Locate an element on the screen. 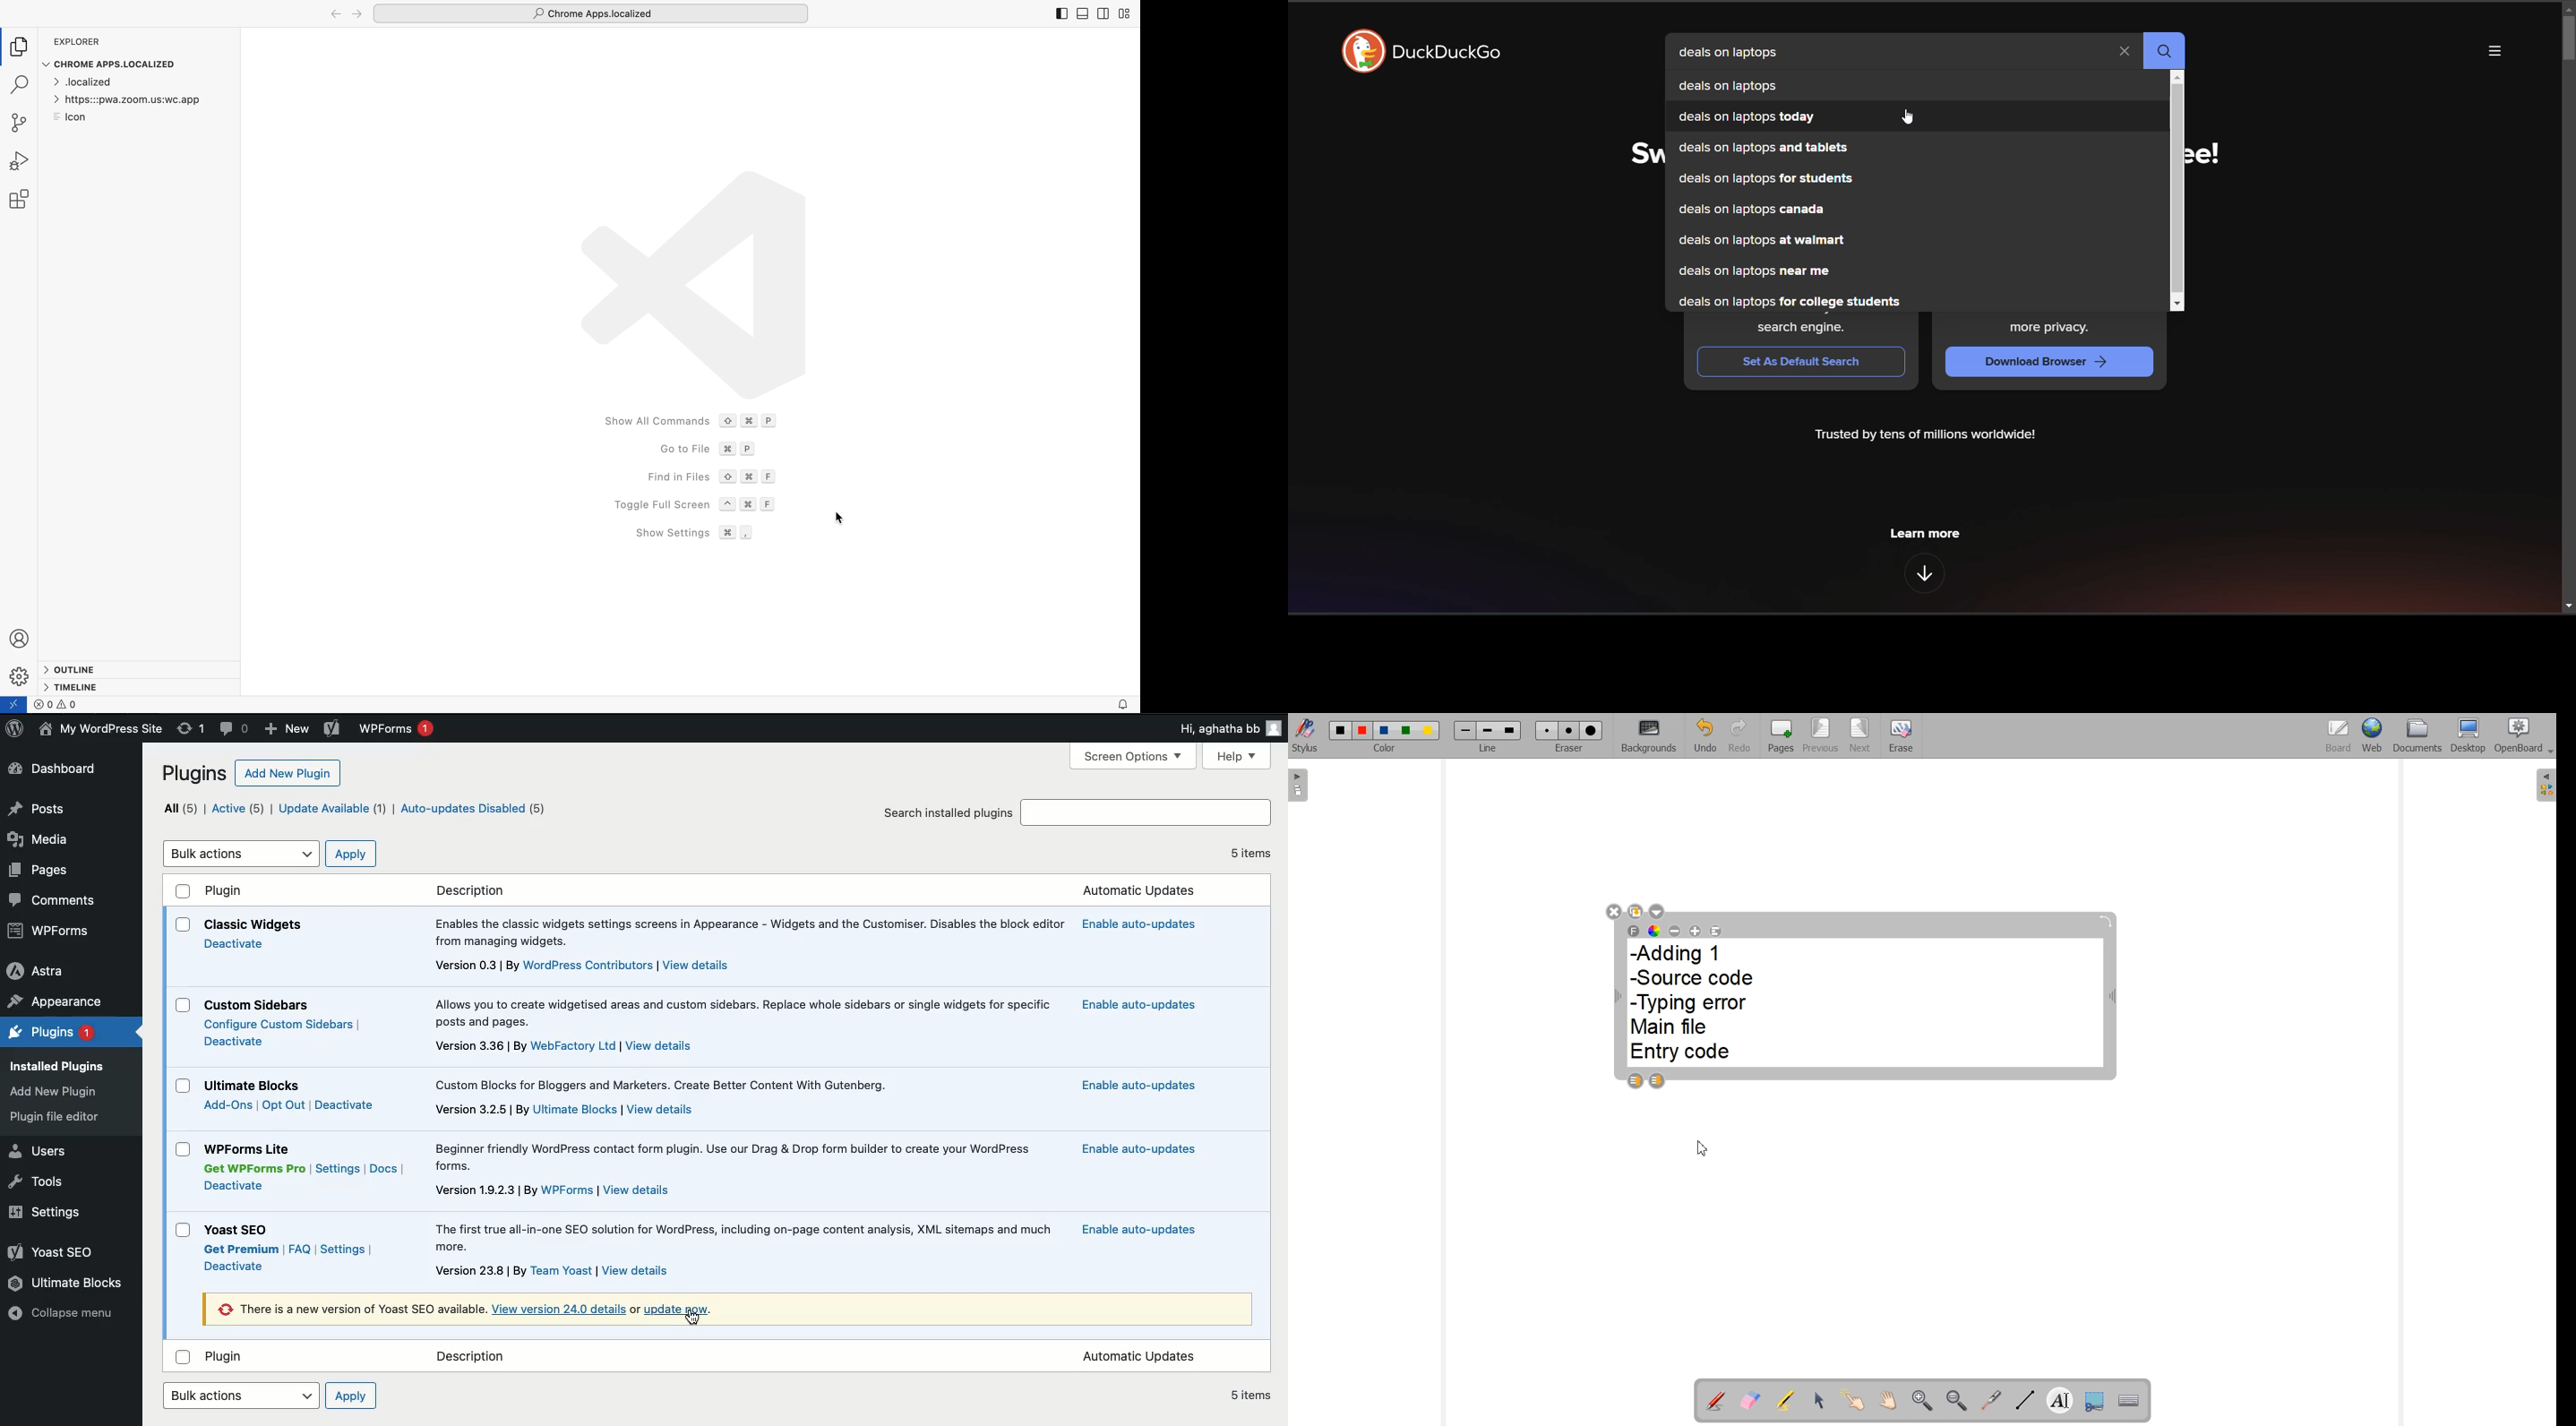 The height and width of the screenshot is (1428, 2576). Deactive is located at coordinates (347, 1104).